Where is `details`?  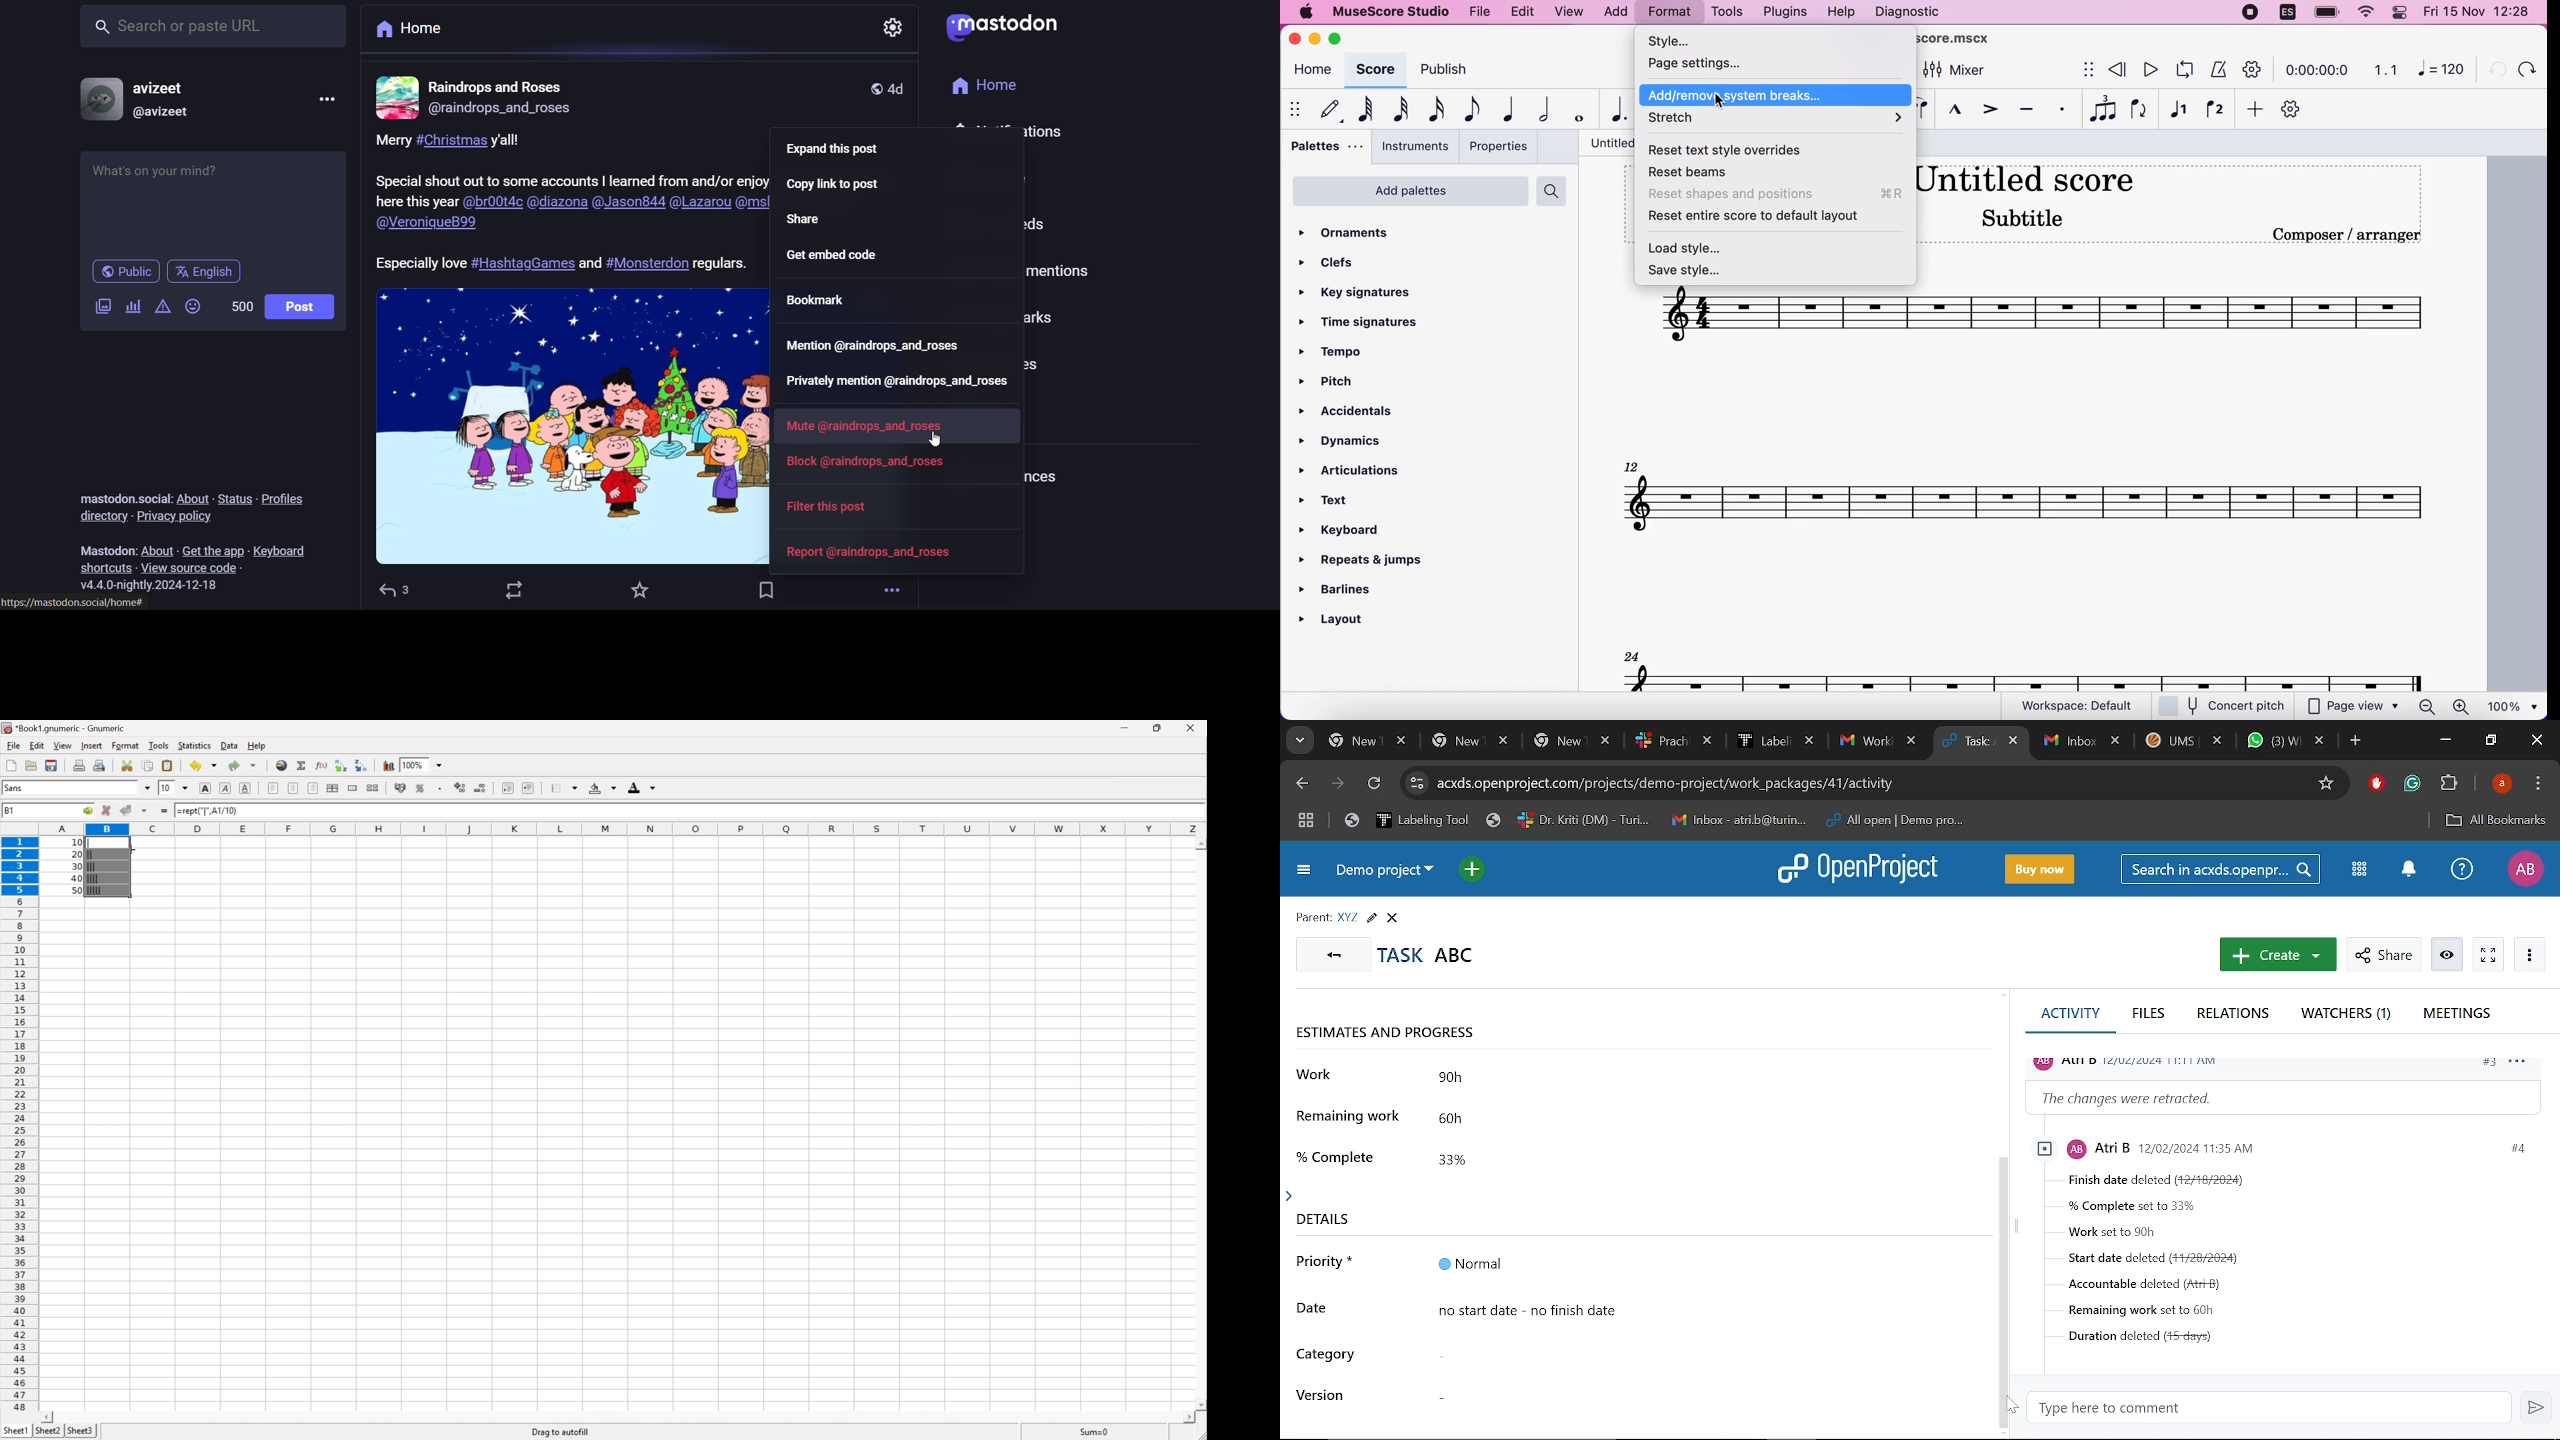 details is located at coordinates (2347, 235).